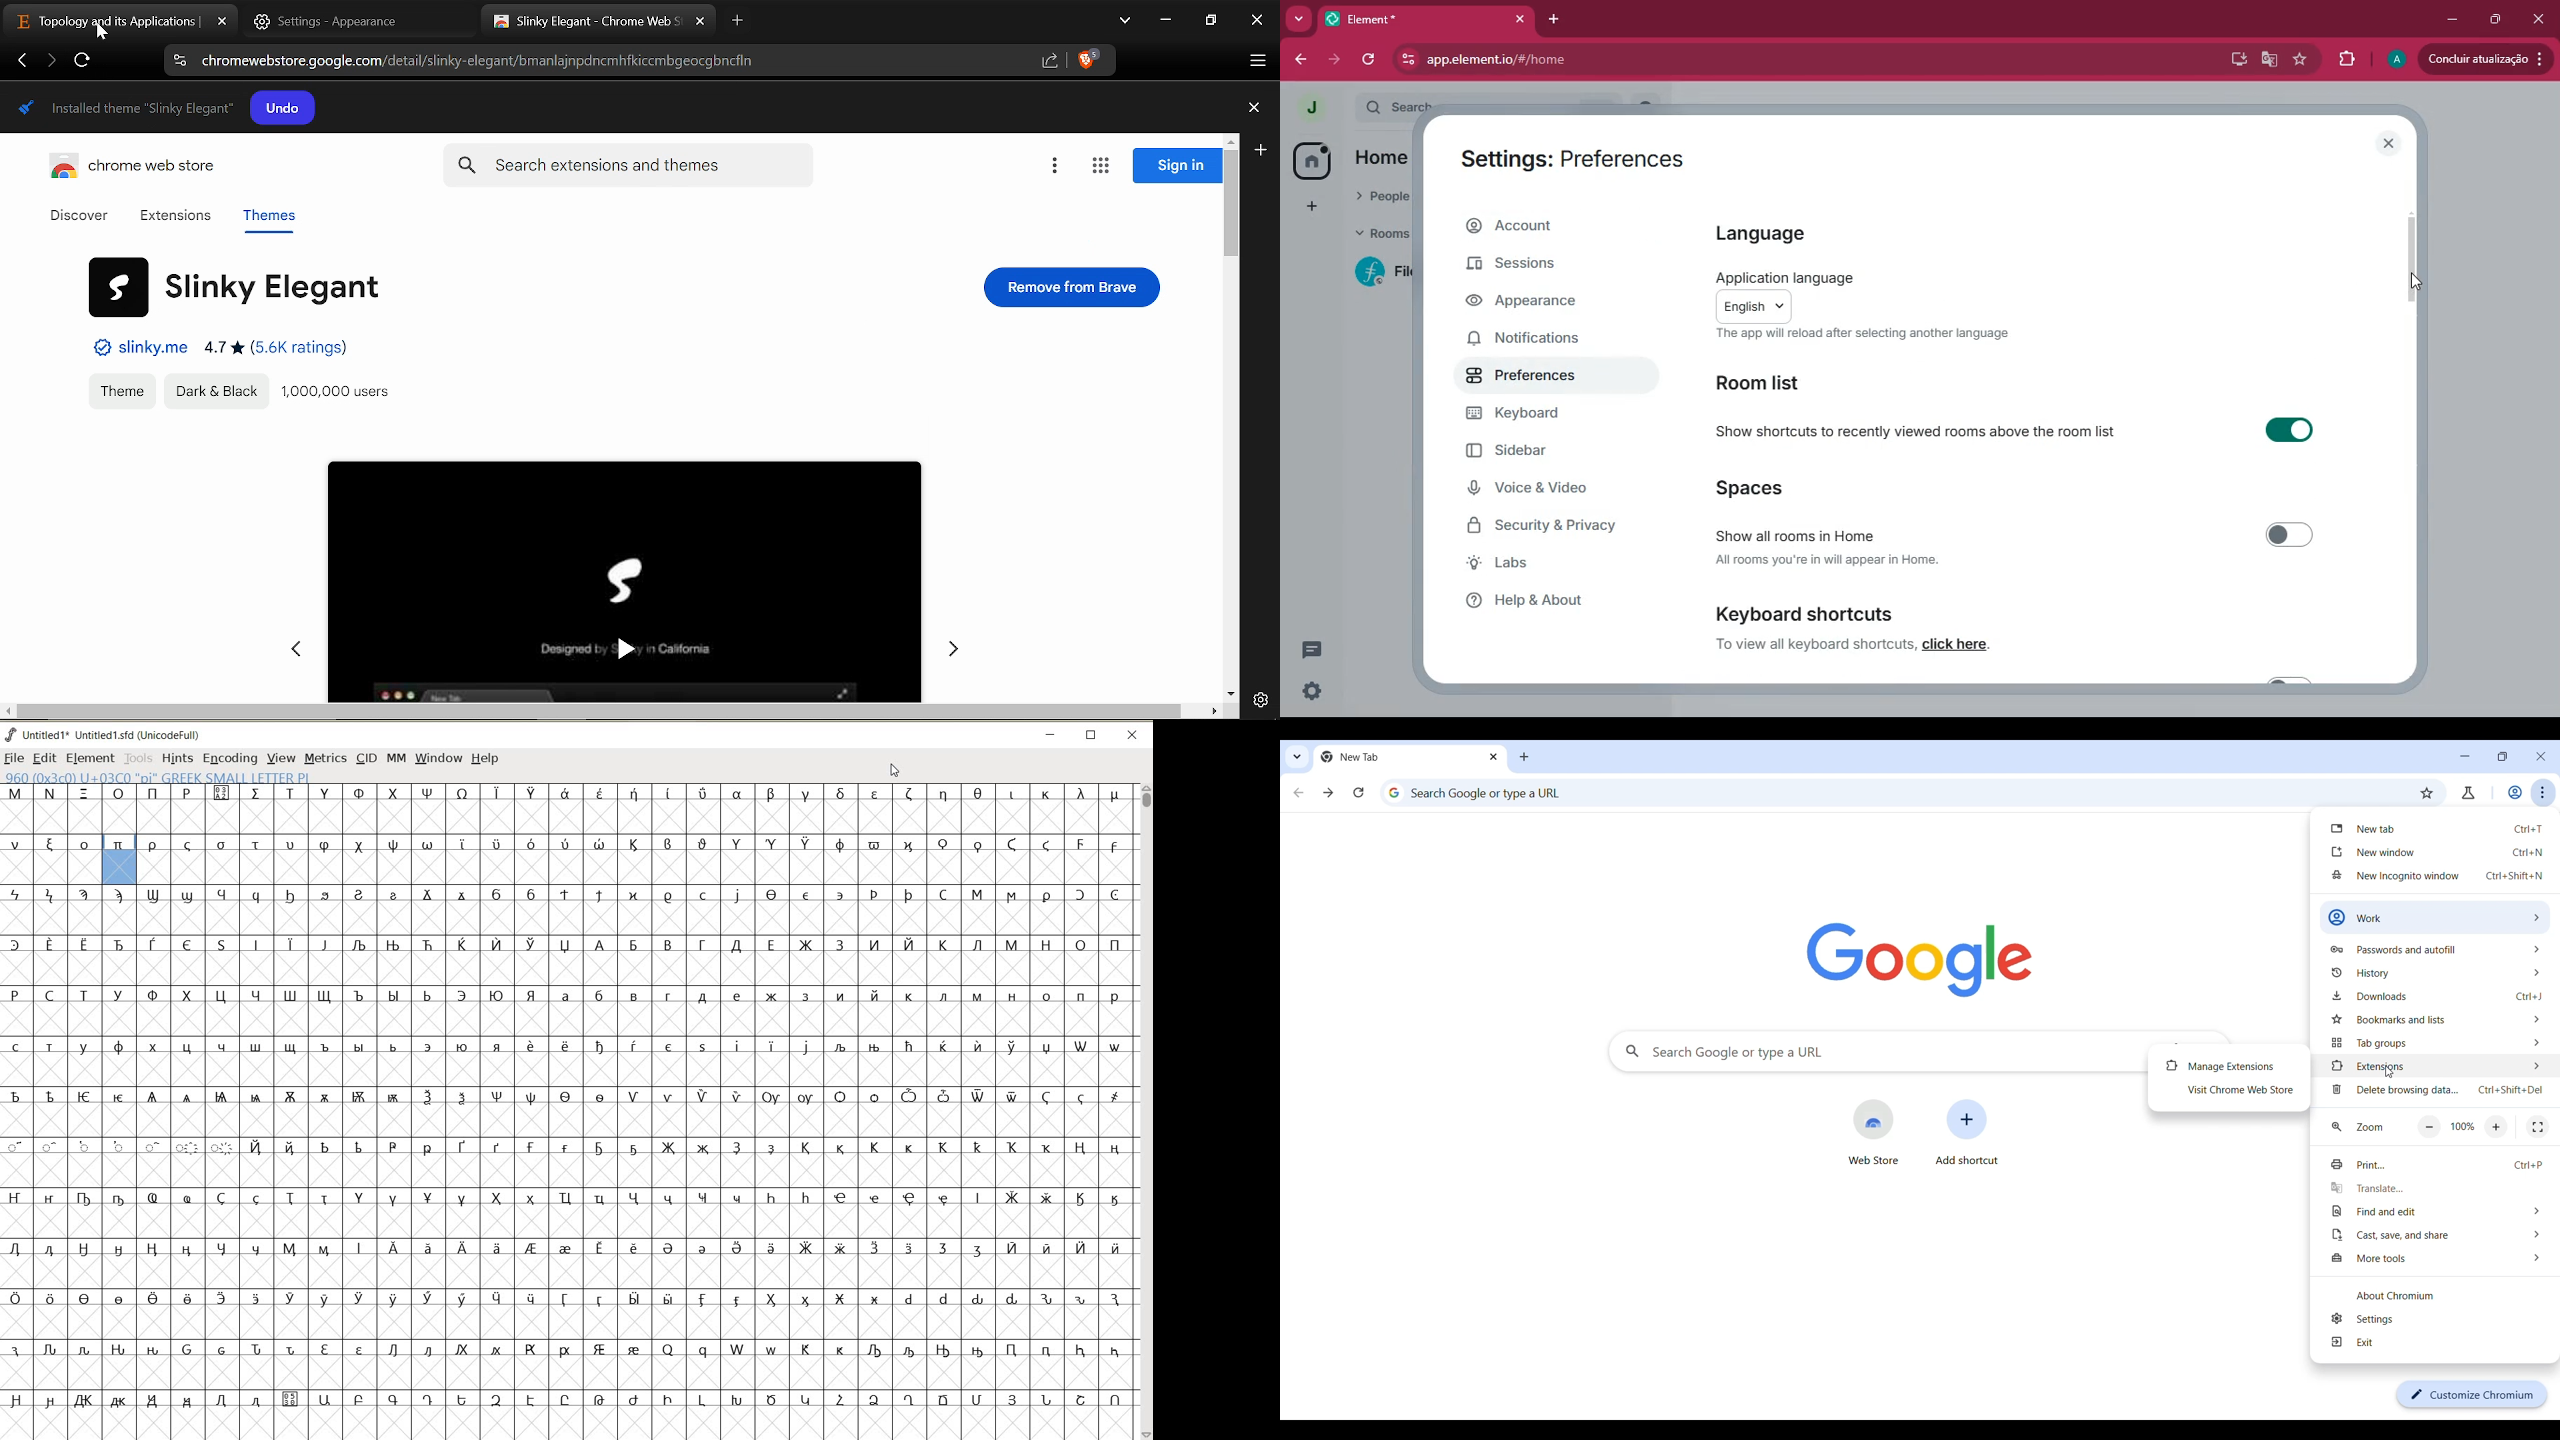  What do you see at coordinates (326, 757) in the screenshot?
I see `METRICS` at bounding box center [326, 757].